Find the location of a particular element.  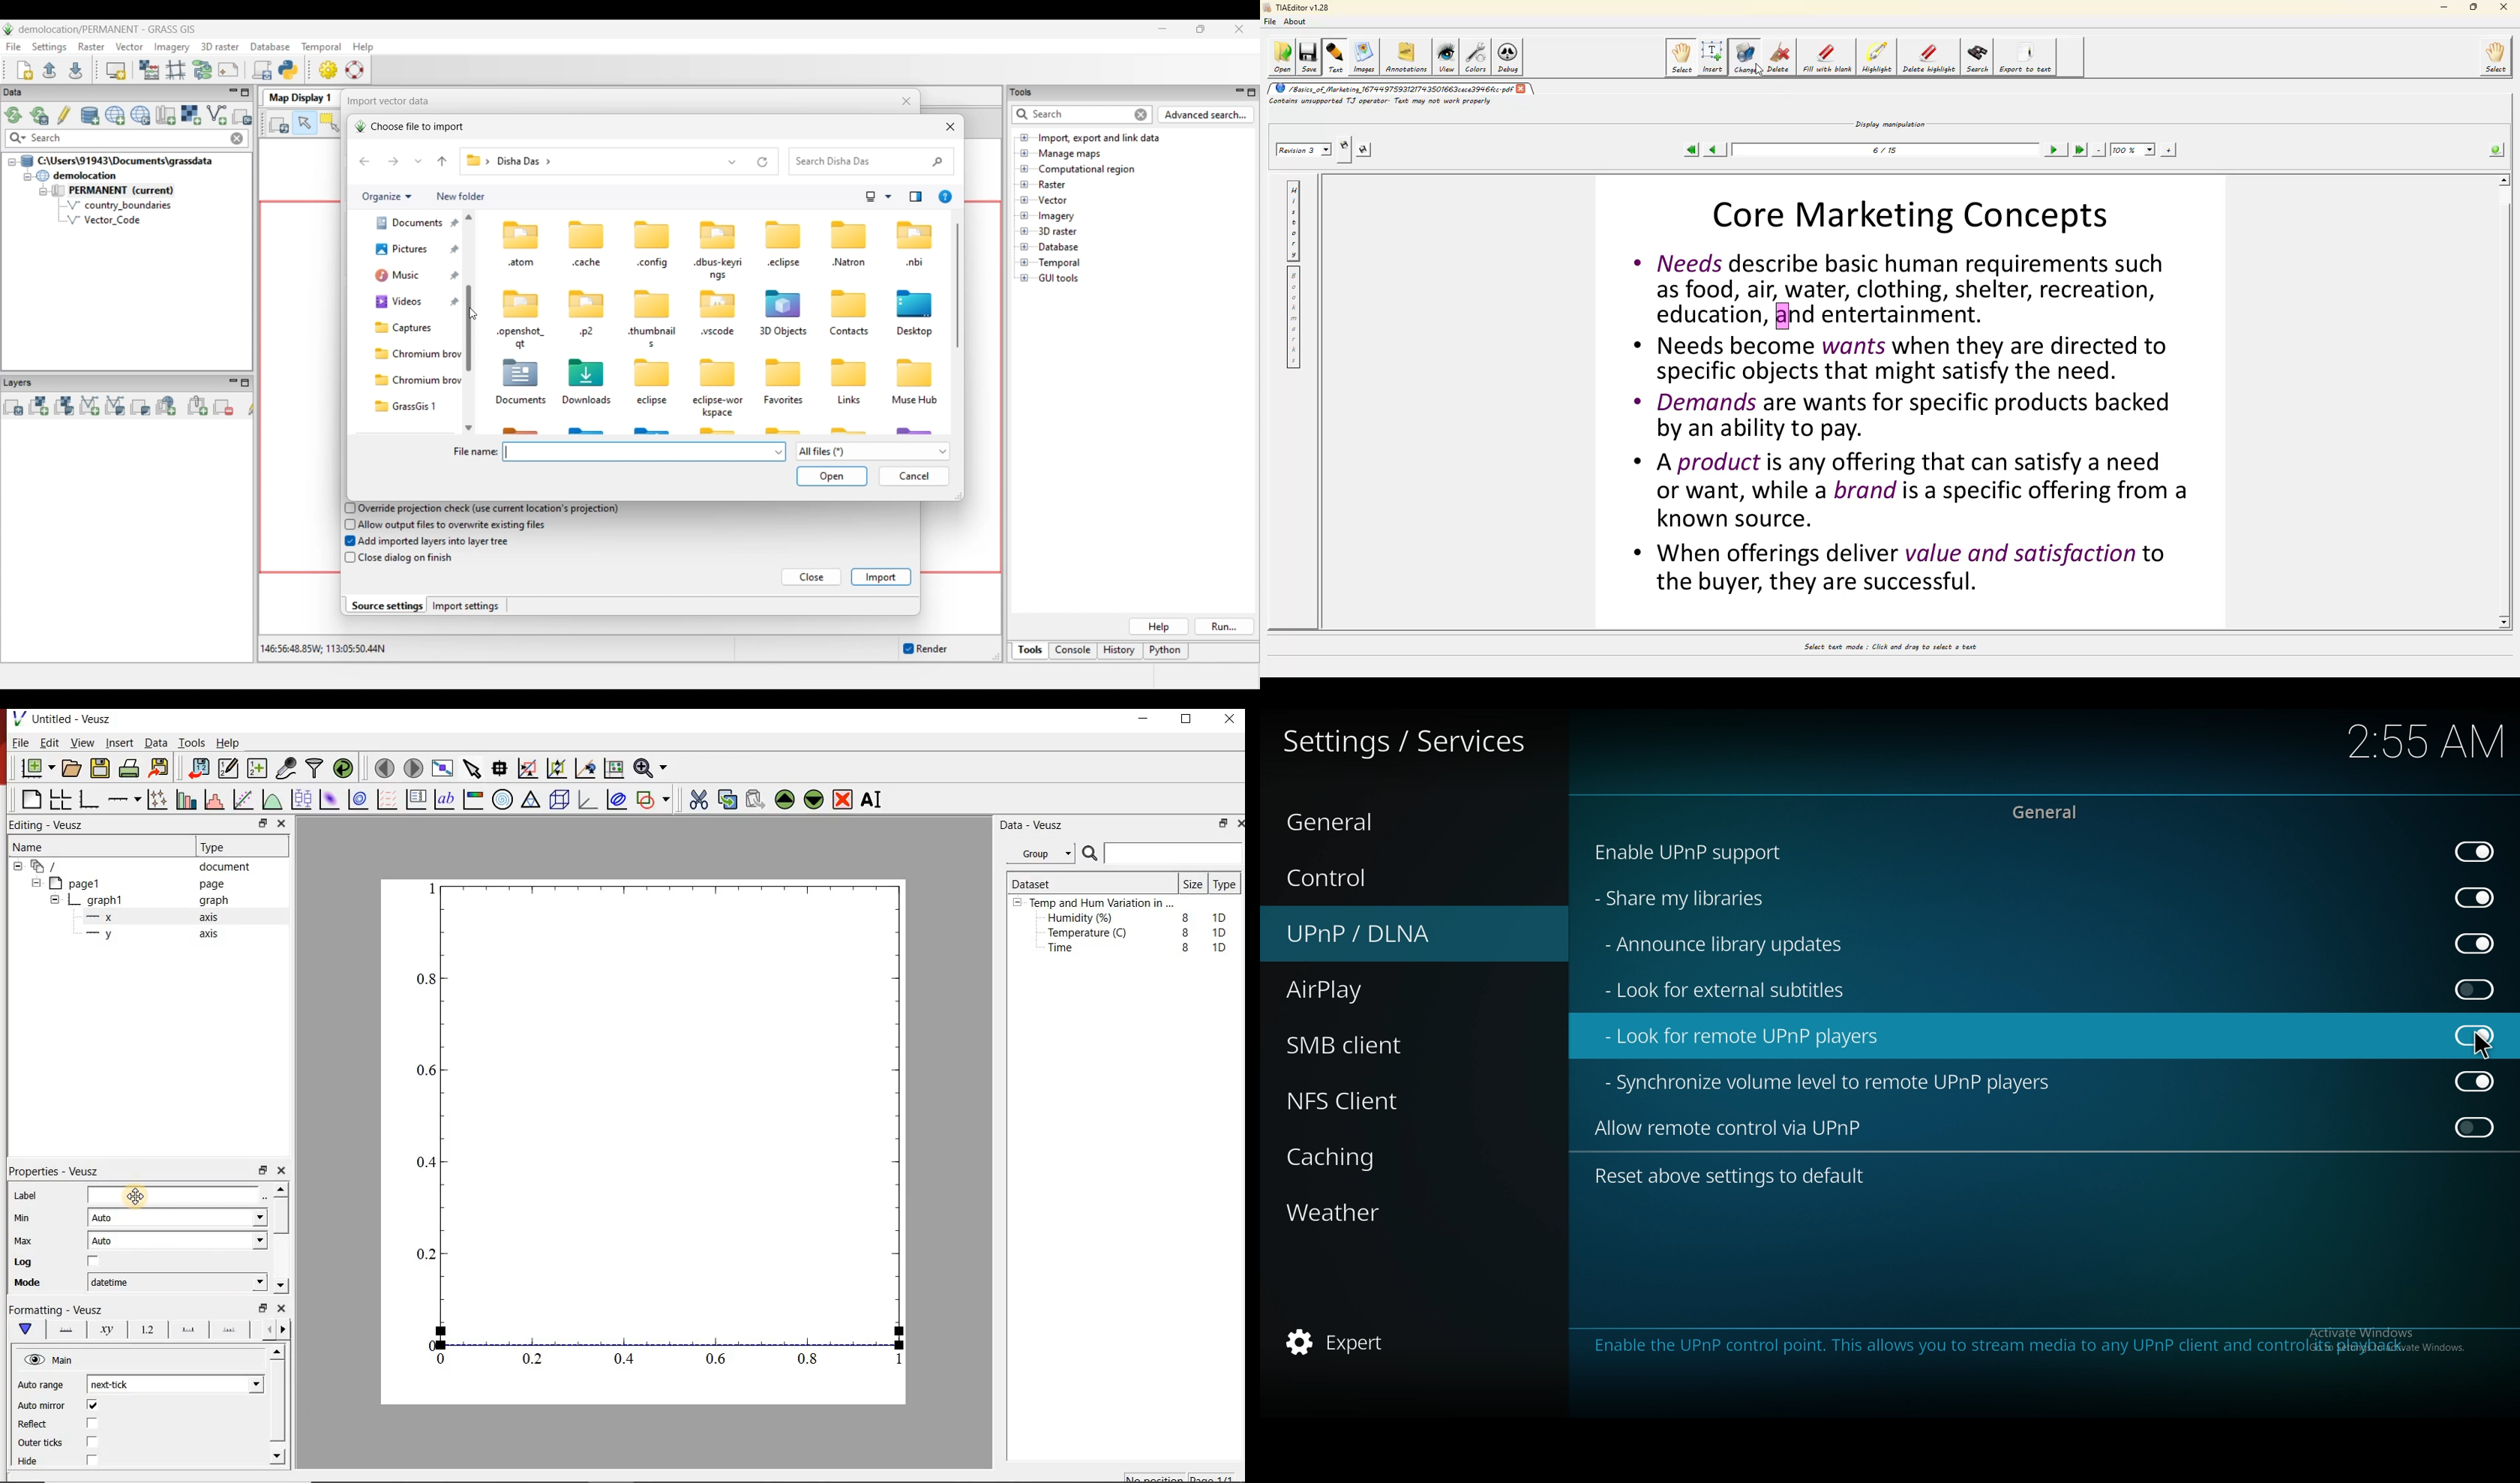

go forward is located at coordinates (286, 1330).